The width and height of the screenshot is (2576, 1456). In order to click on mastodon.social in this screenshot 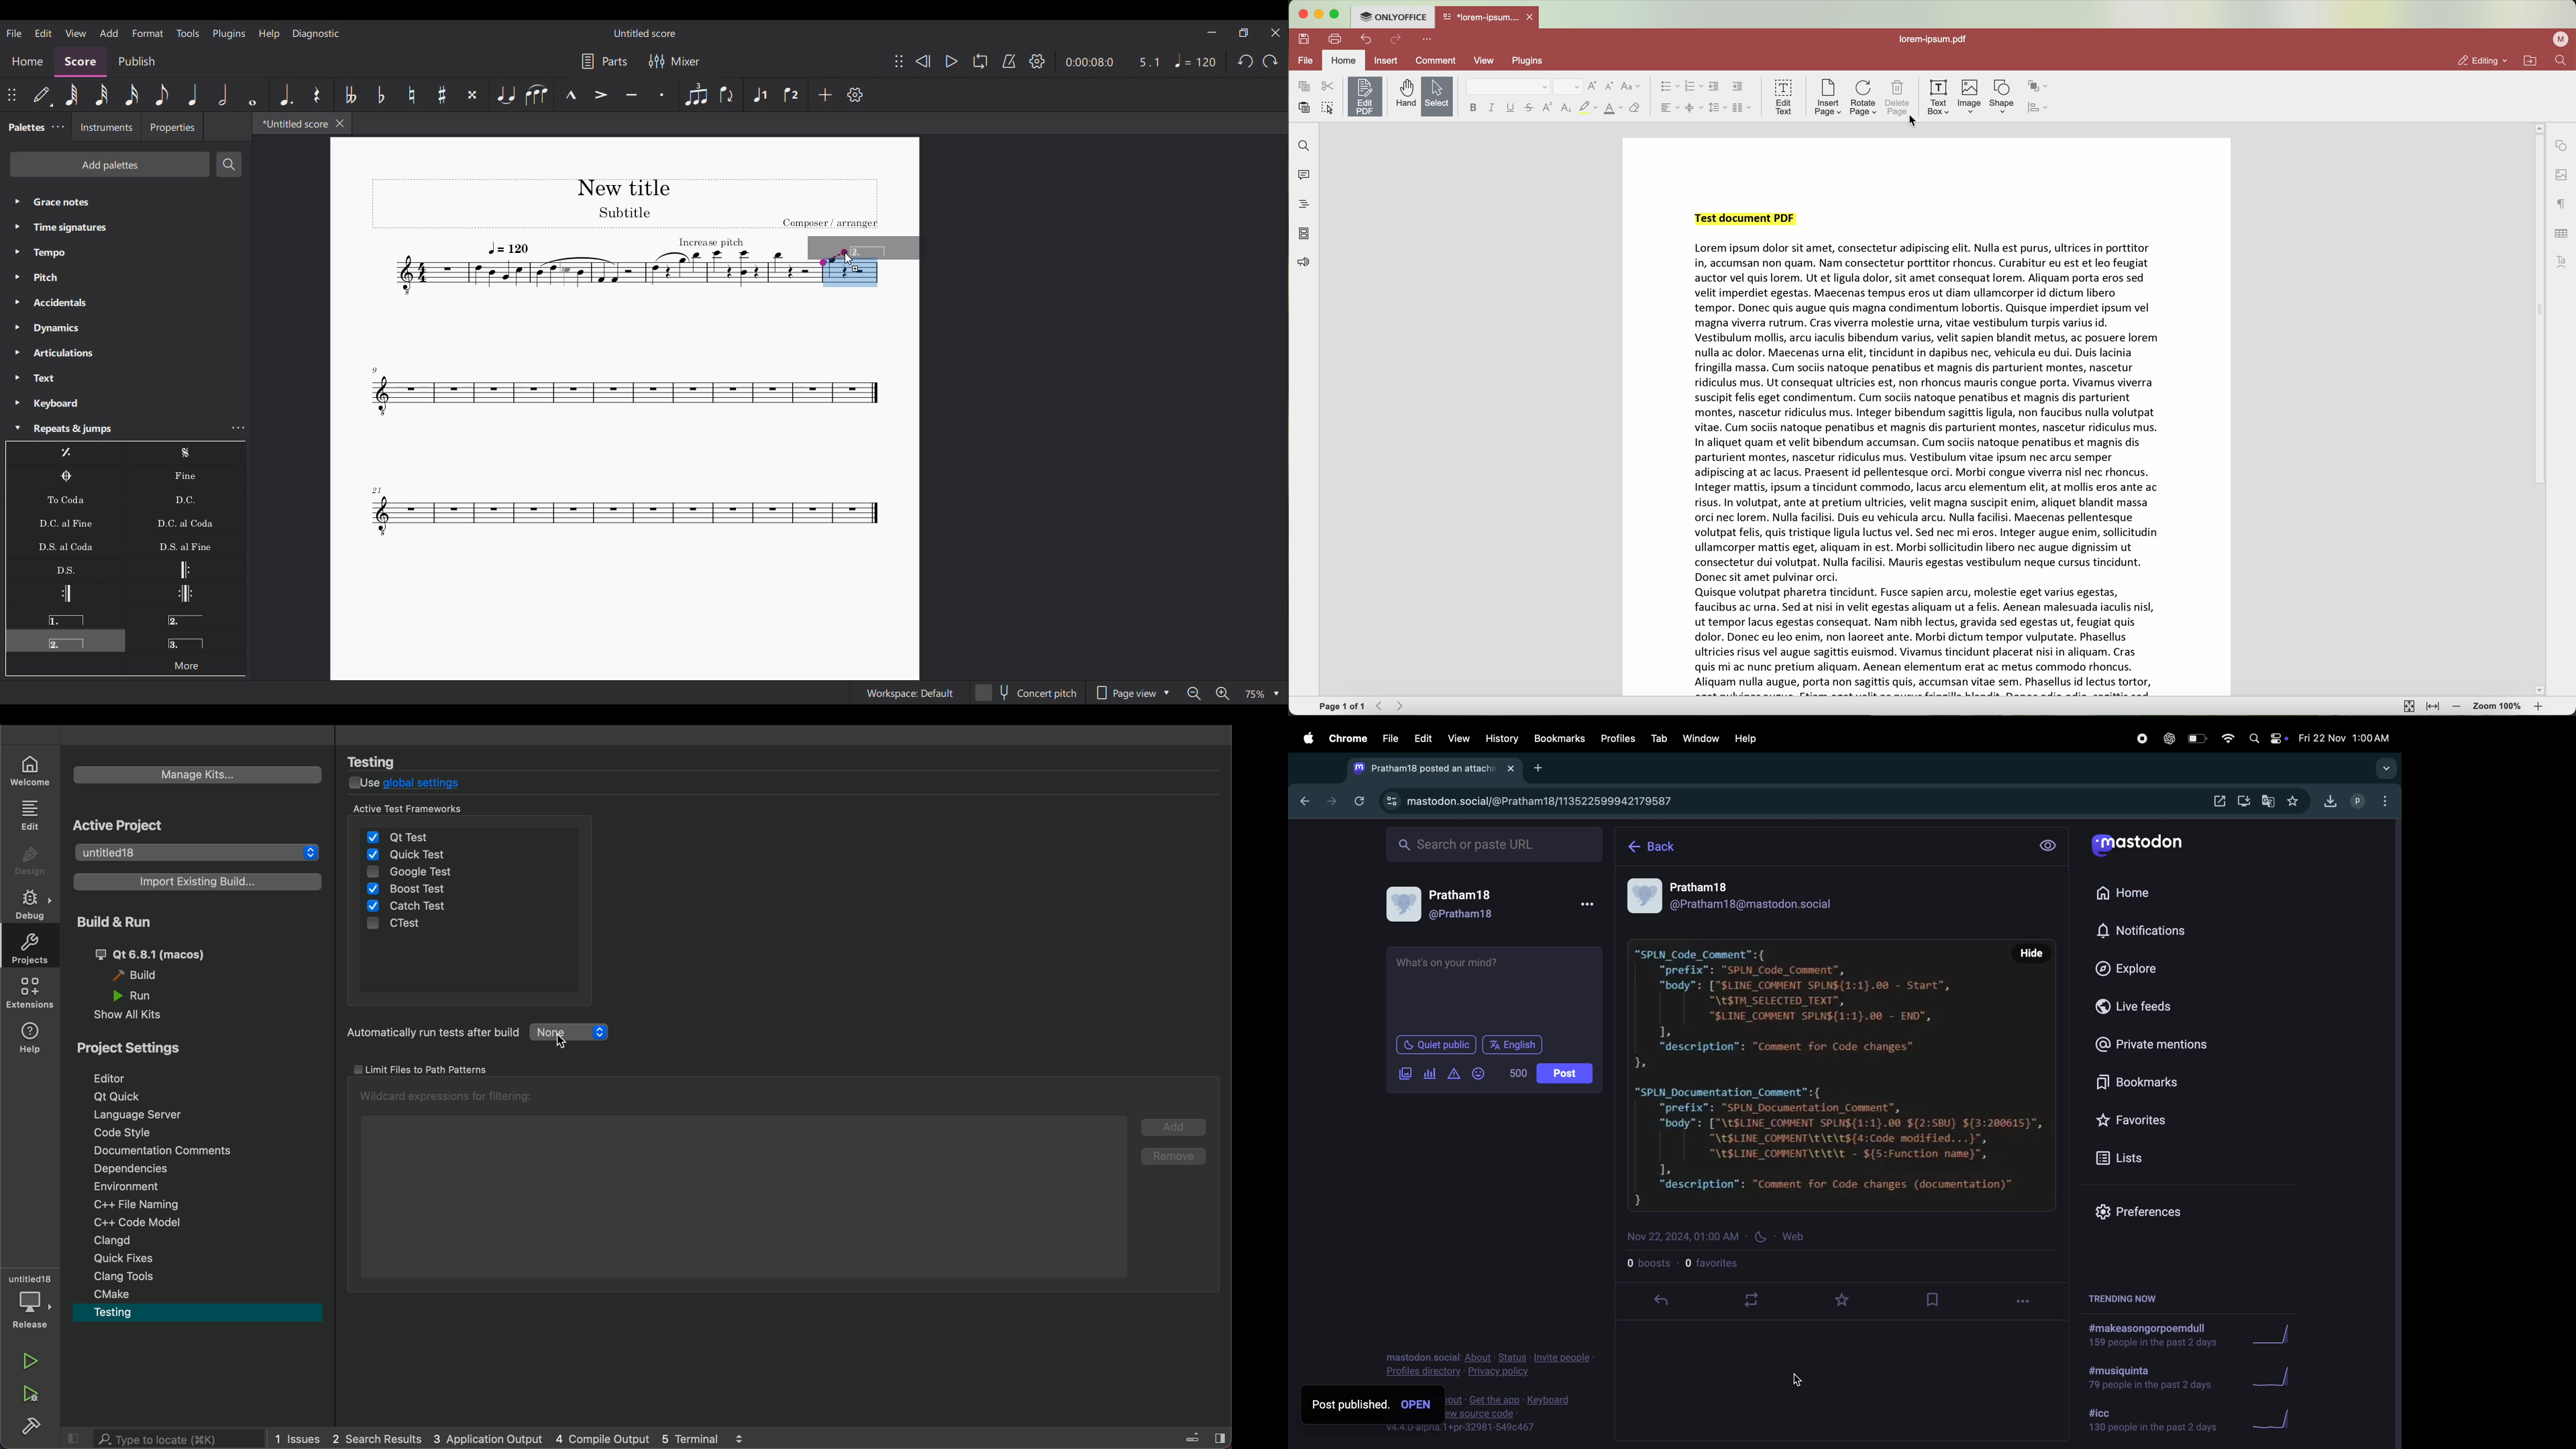, I will do `click(1422, 1357)`.